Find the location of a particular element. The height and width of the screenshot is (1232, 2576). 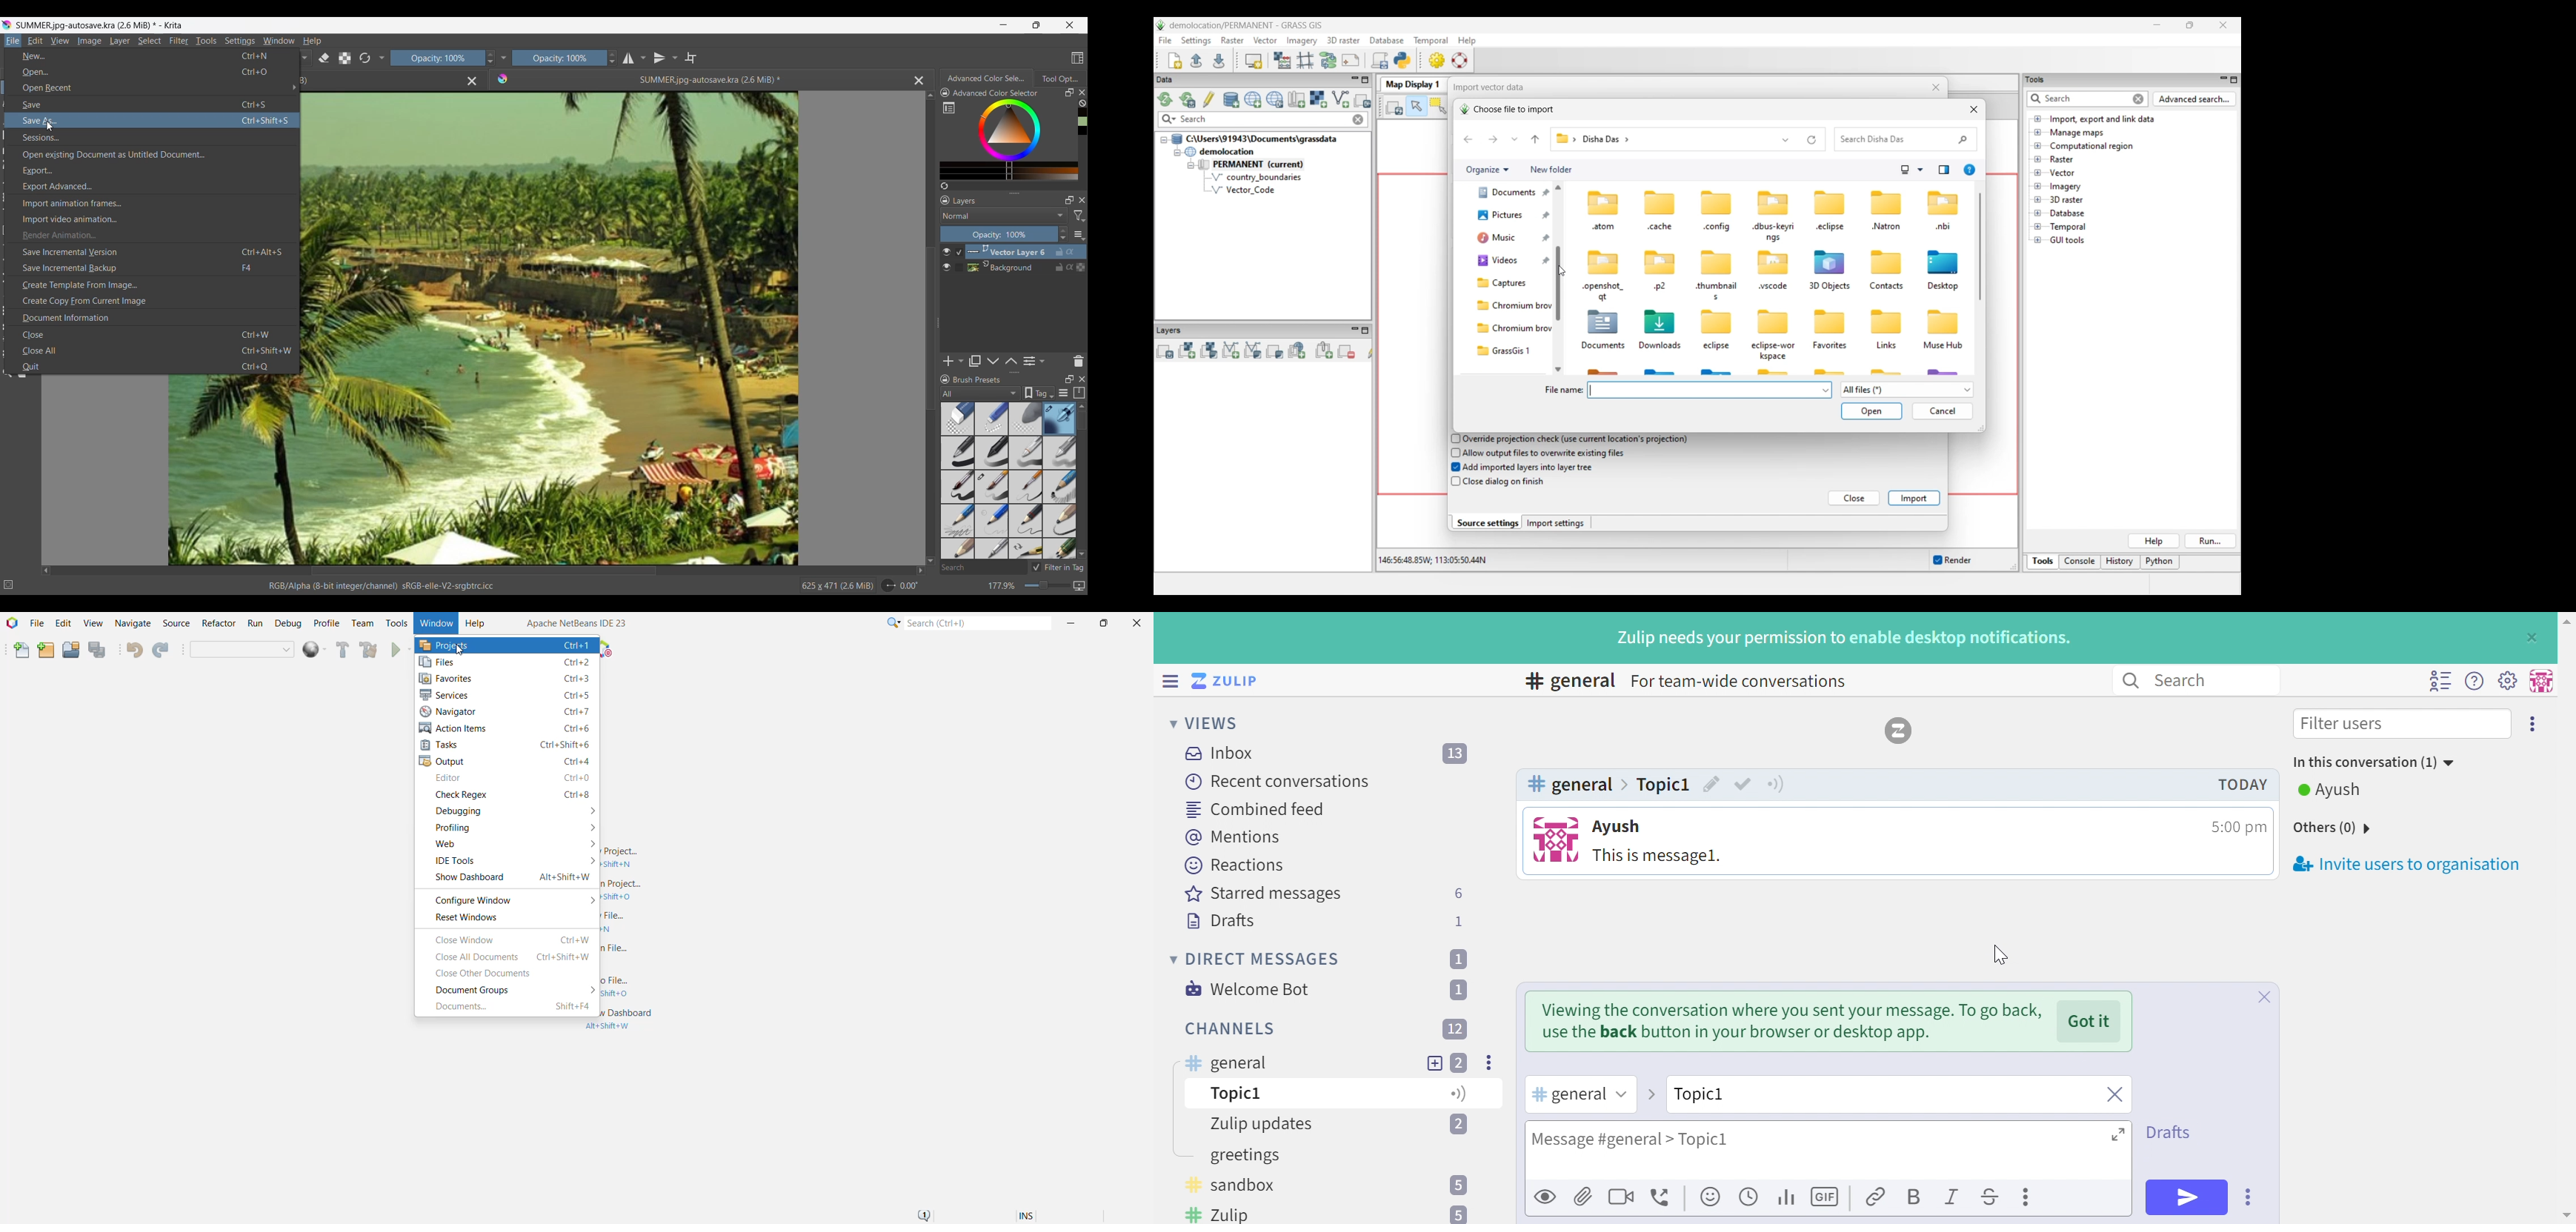

Wrap around mode is located at coordinates (691, 57).